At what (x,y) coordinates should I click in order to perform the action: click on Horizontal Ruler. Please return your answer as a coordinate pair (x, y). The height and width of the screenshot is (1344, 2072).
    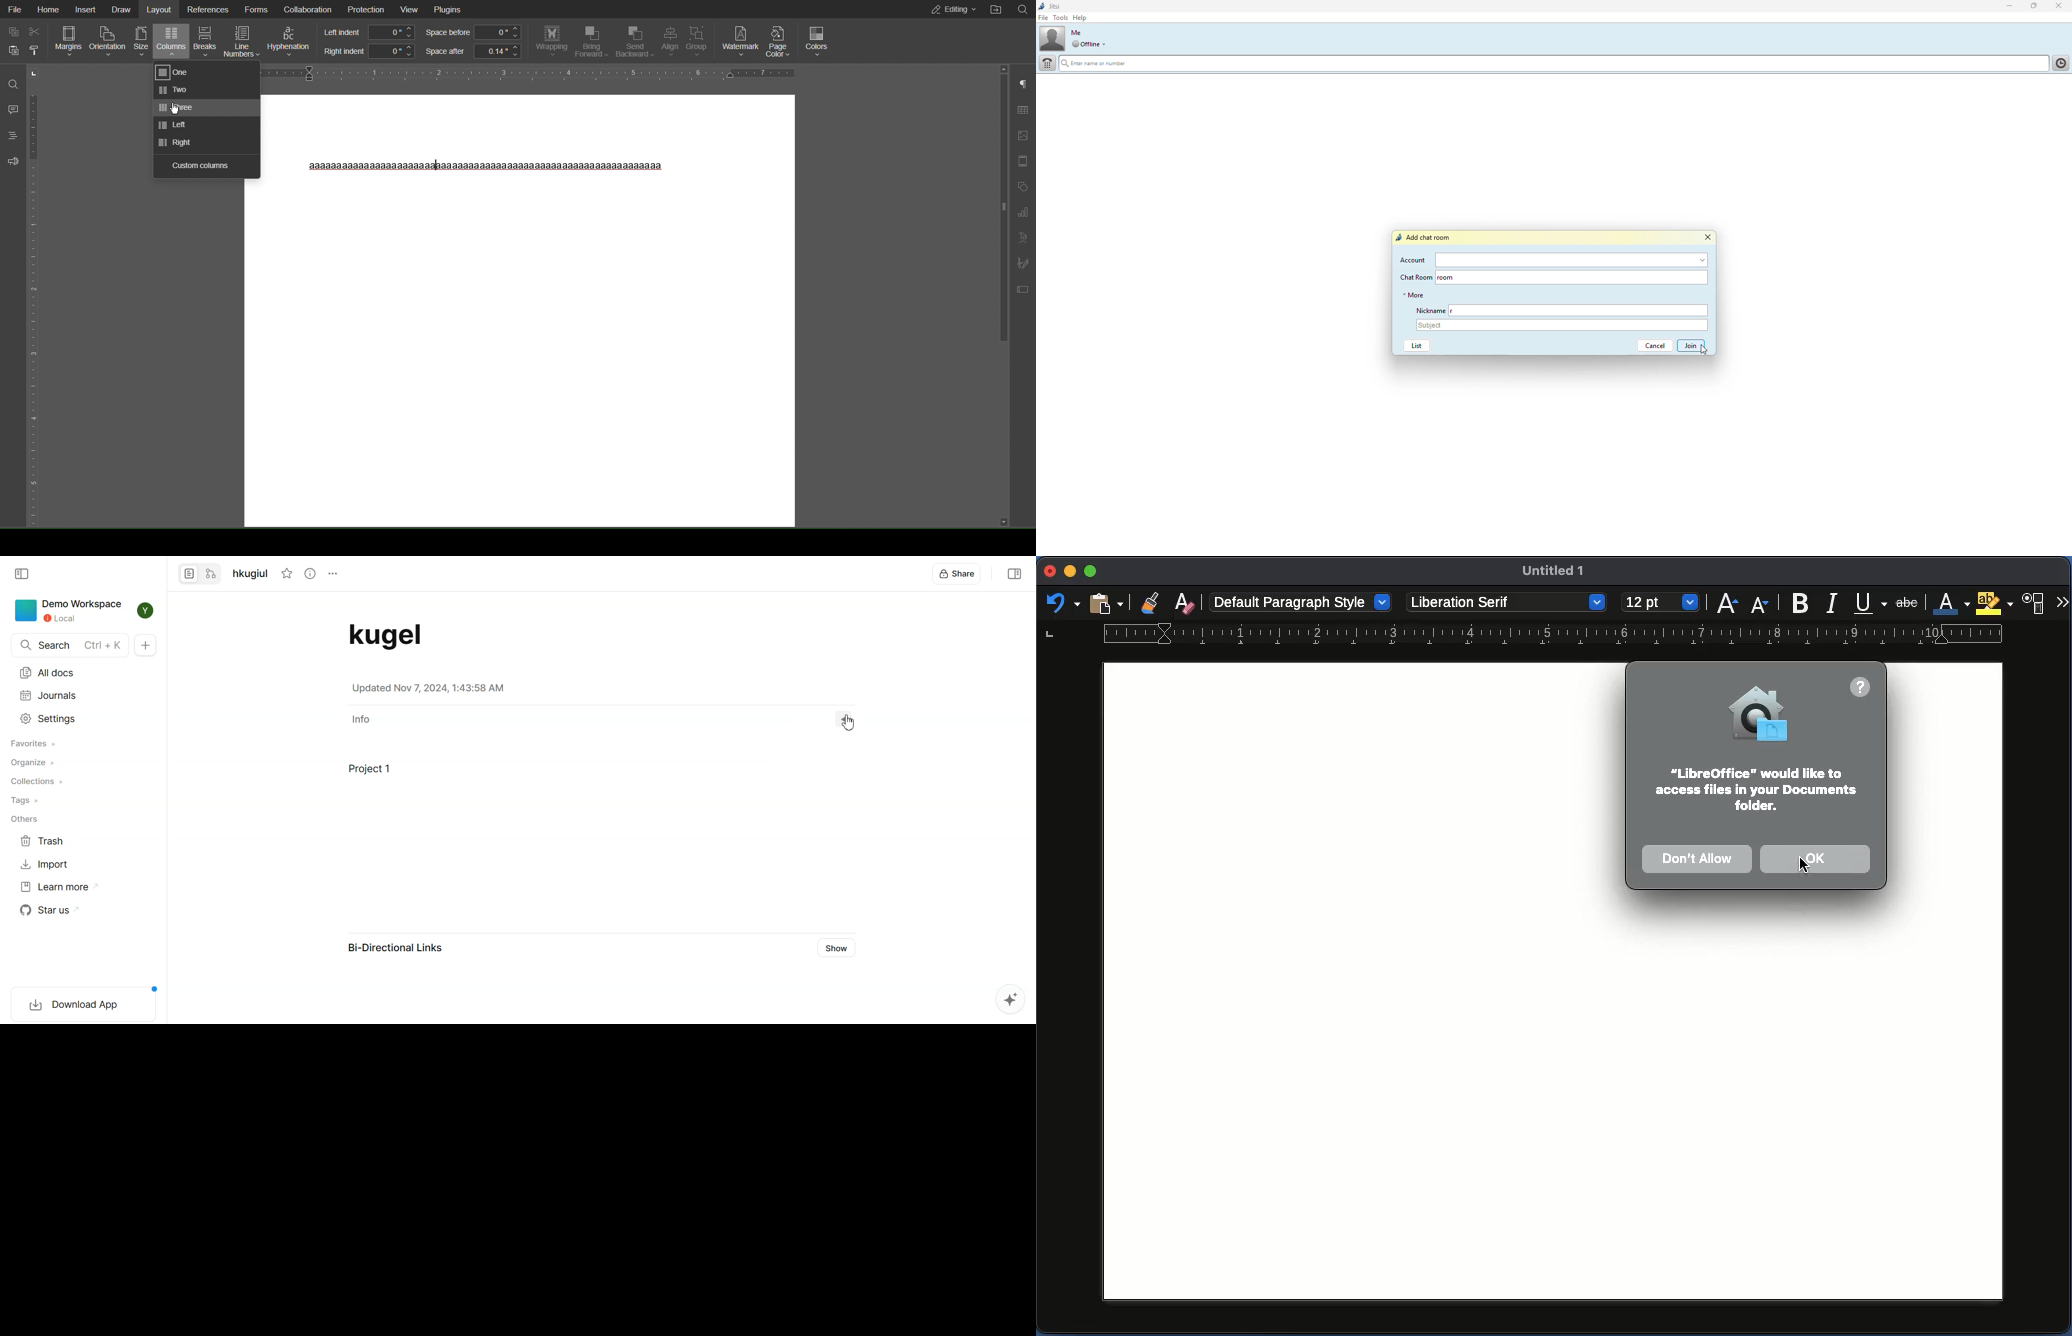
    Looking at the image, I should click on (531, 73).